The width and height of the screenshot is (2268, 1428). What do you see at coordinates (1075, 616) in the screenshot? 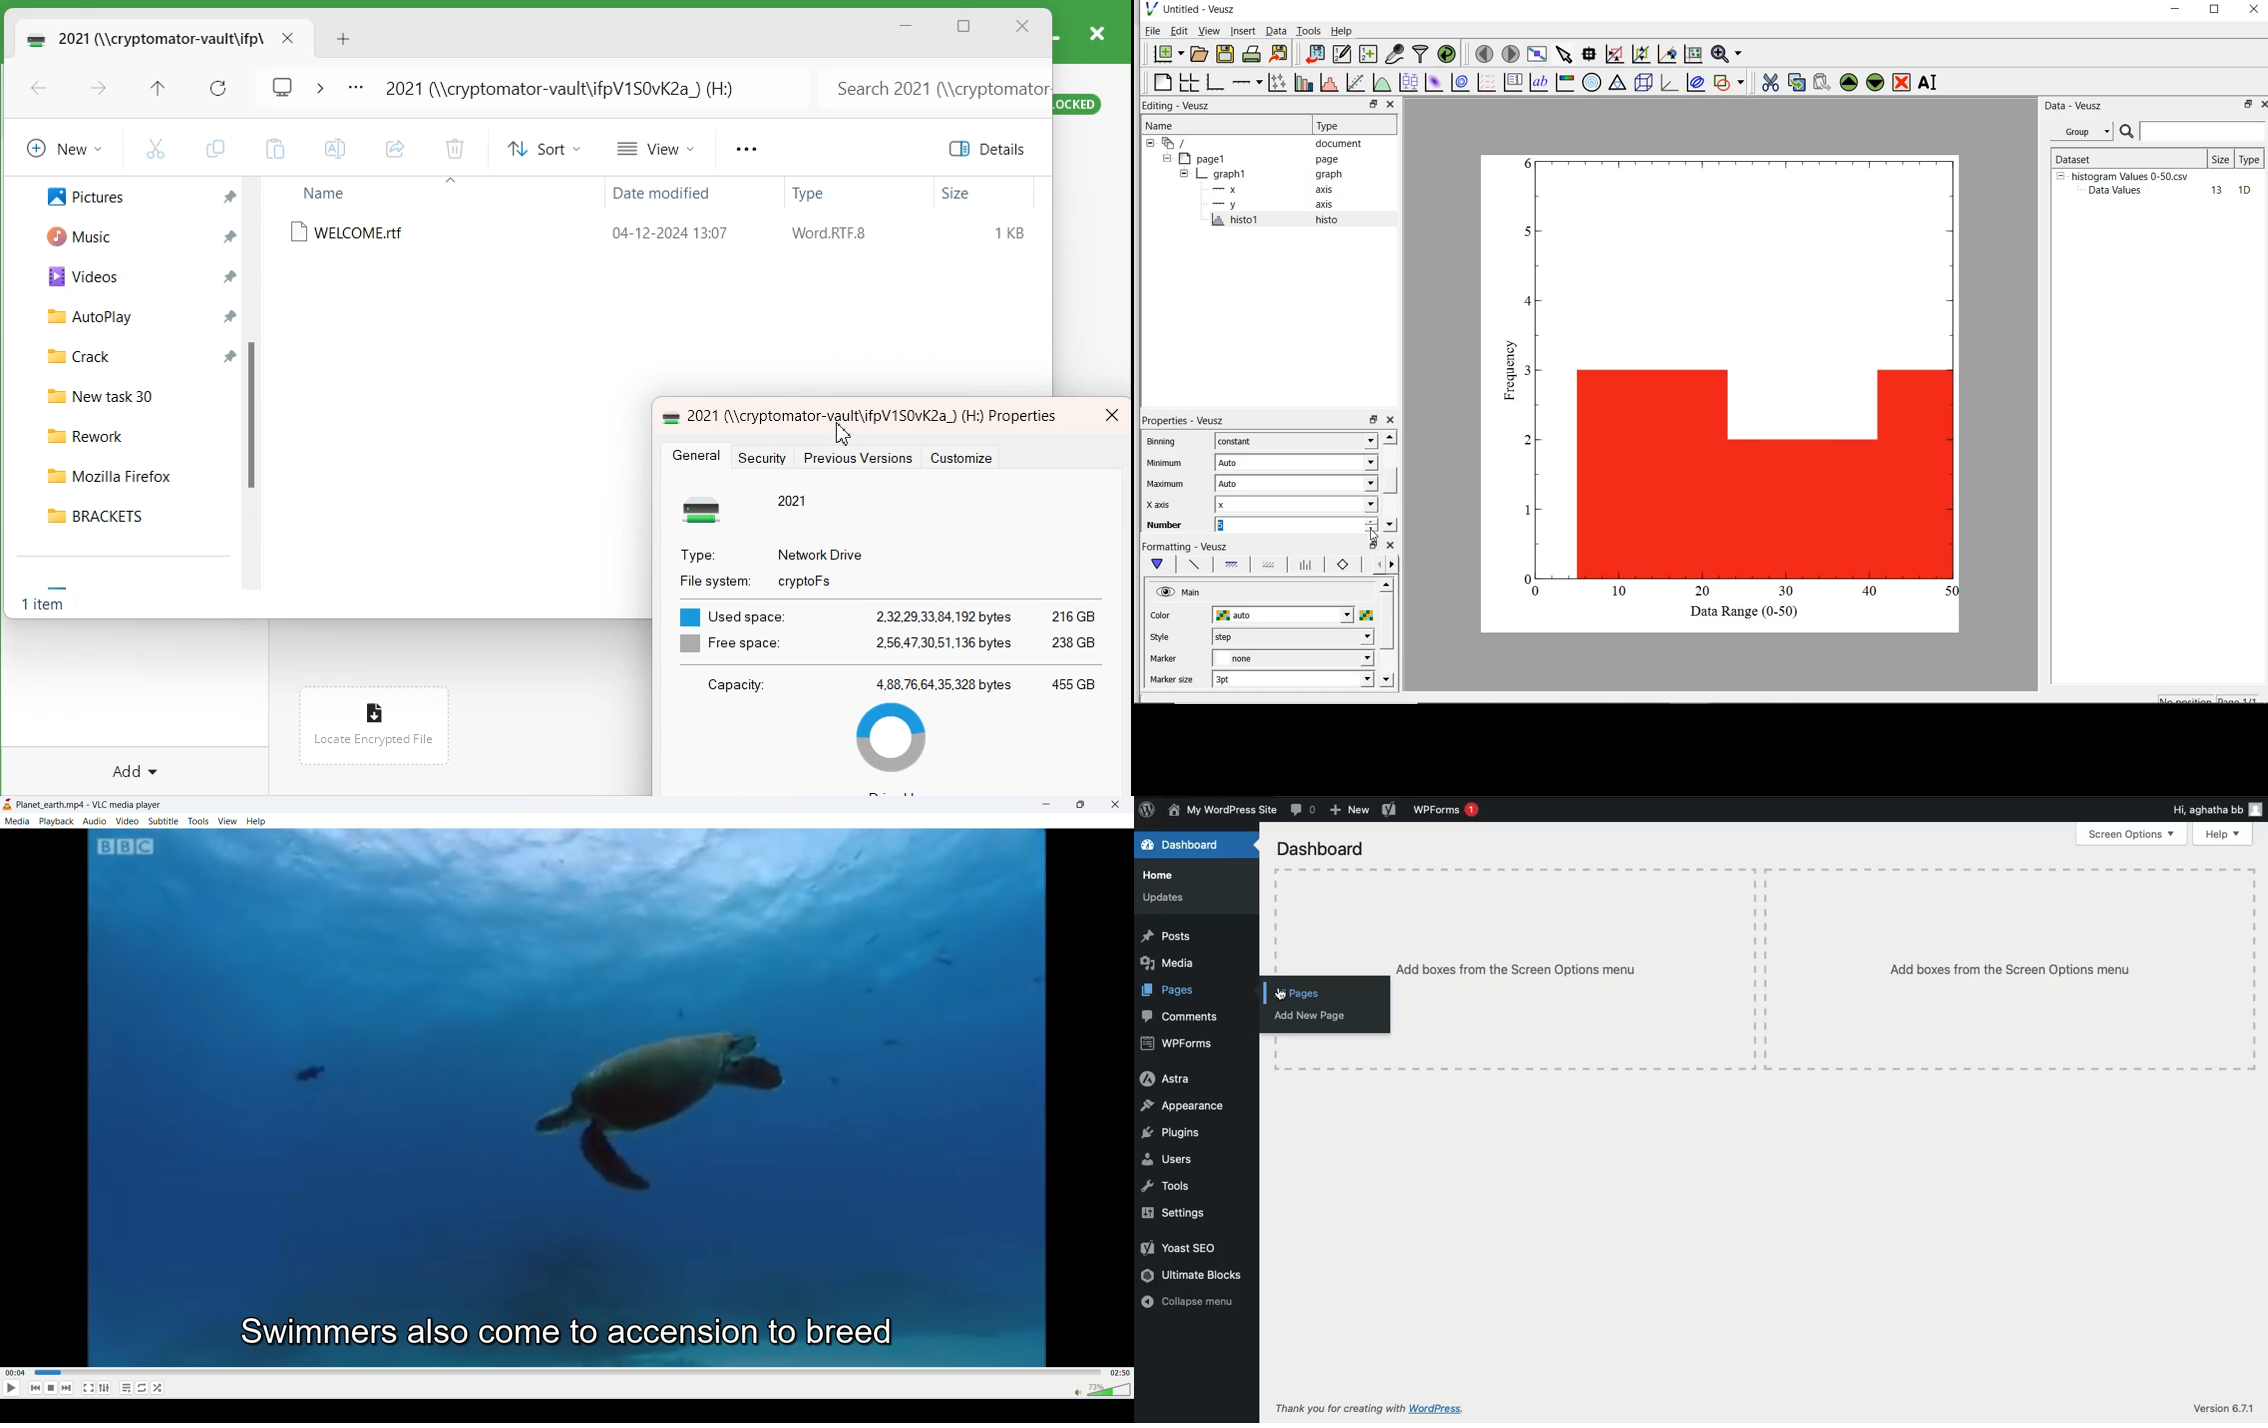
I see `216 GB` at bounding box center [1075, 616].